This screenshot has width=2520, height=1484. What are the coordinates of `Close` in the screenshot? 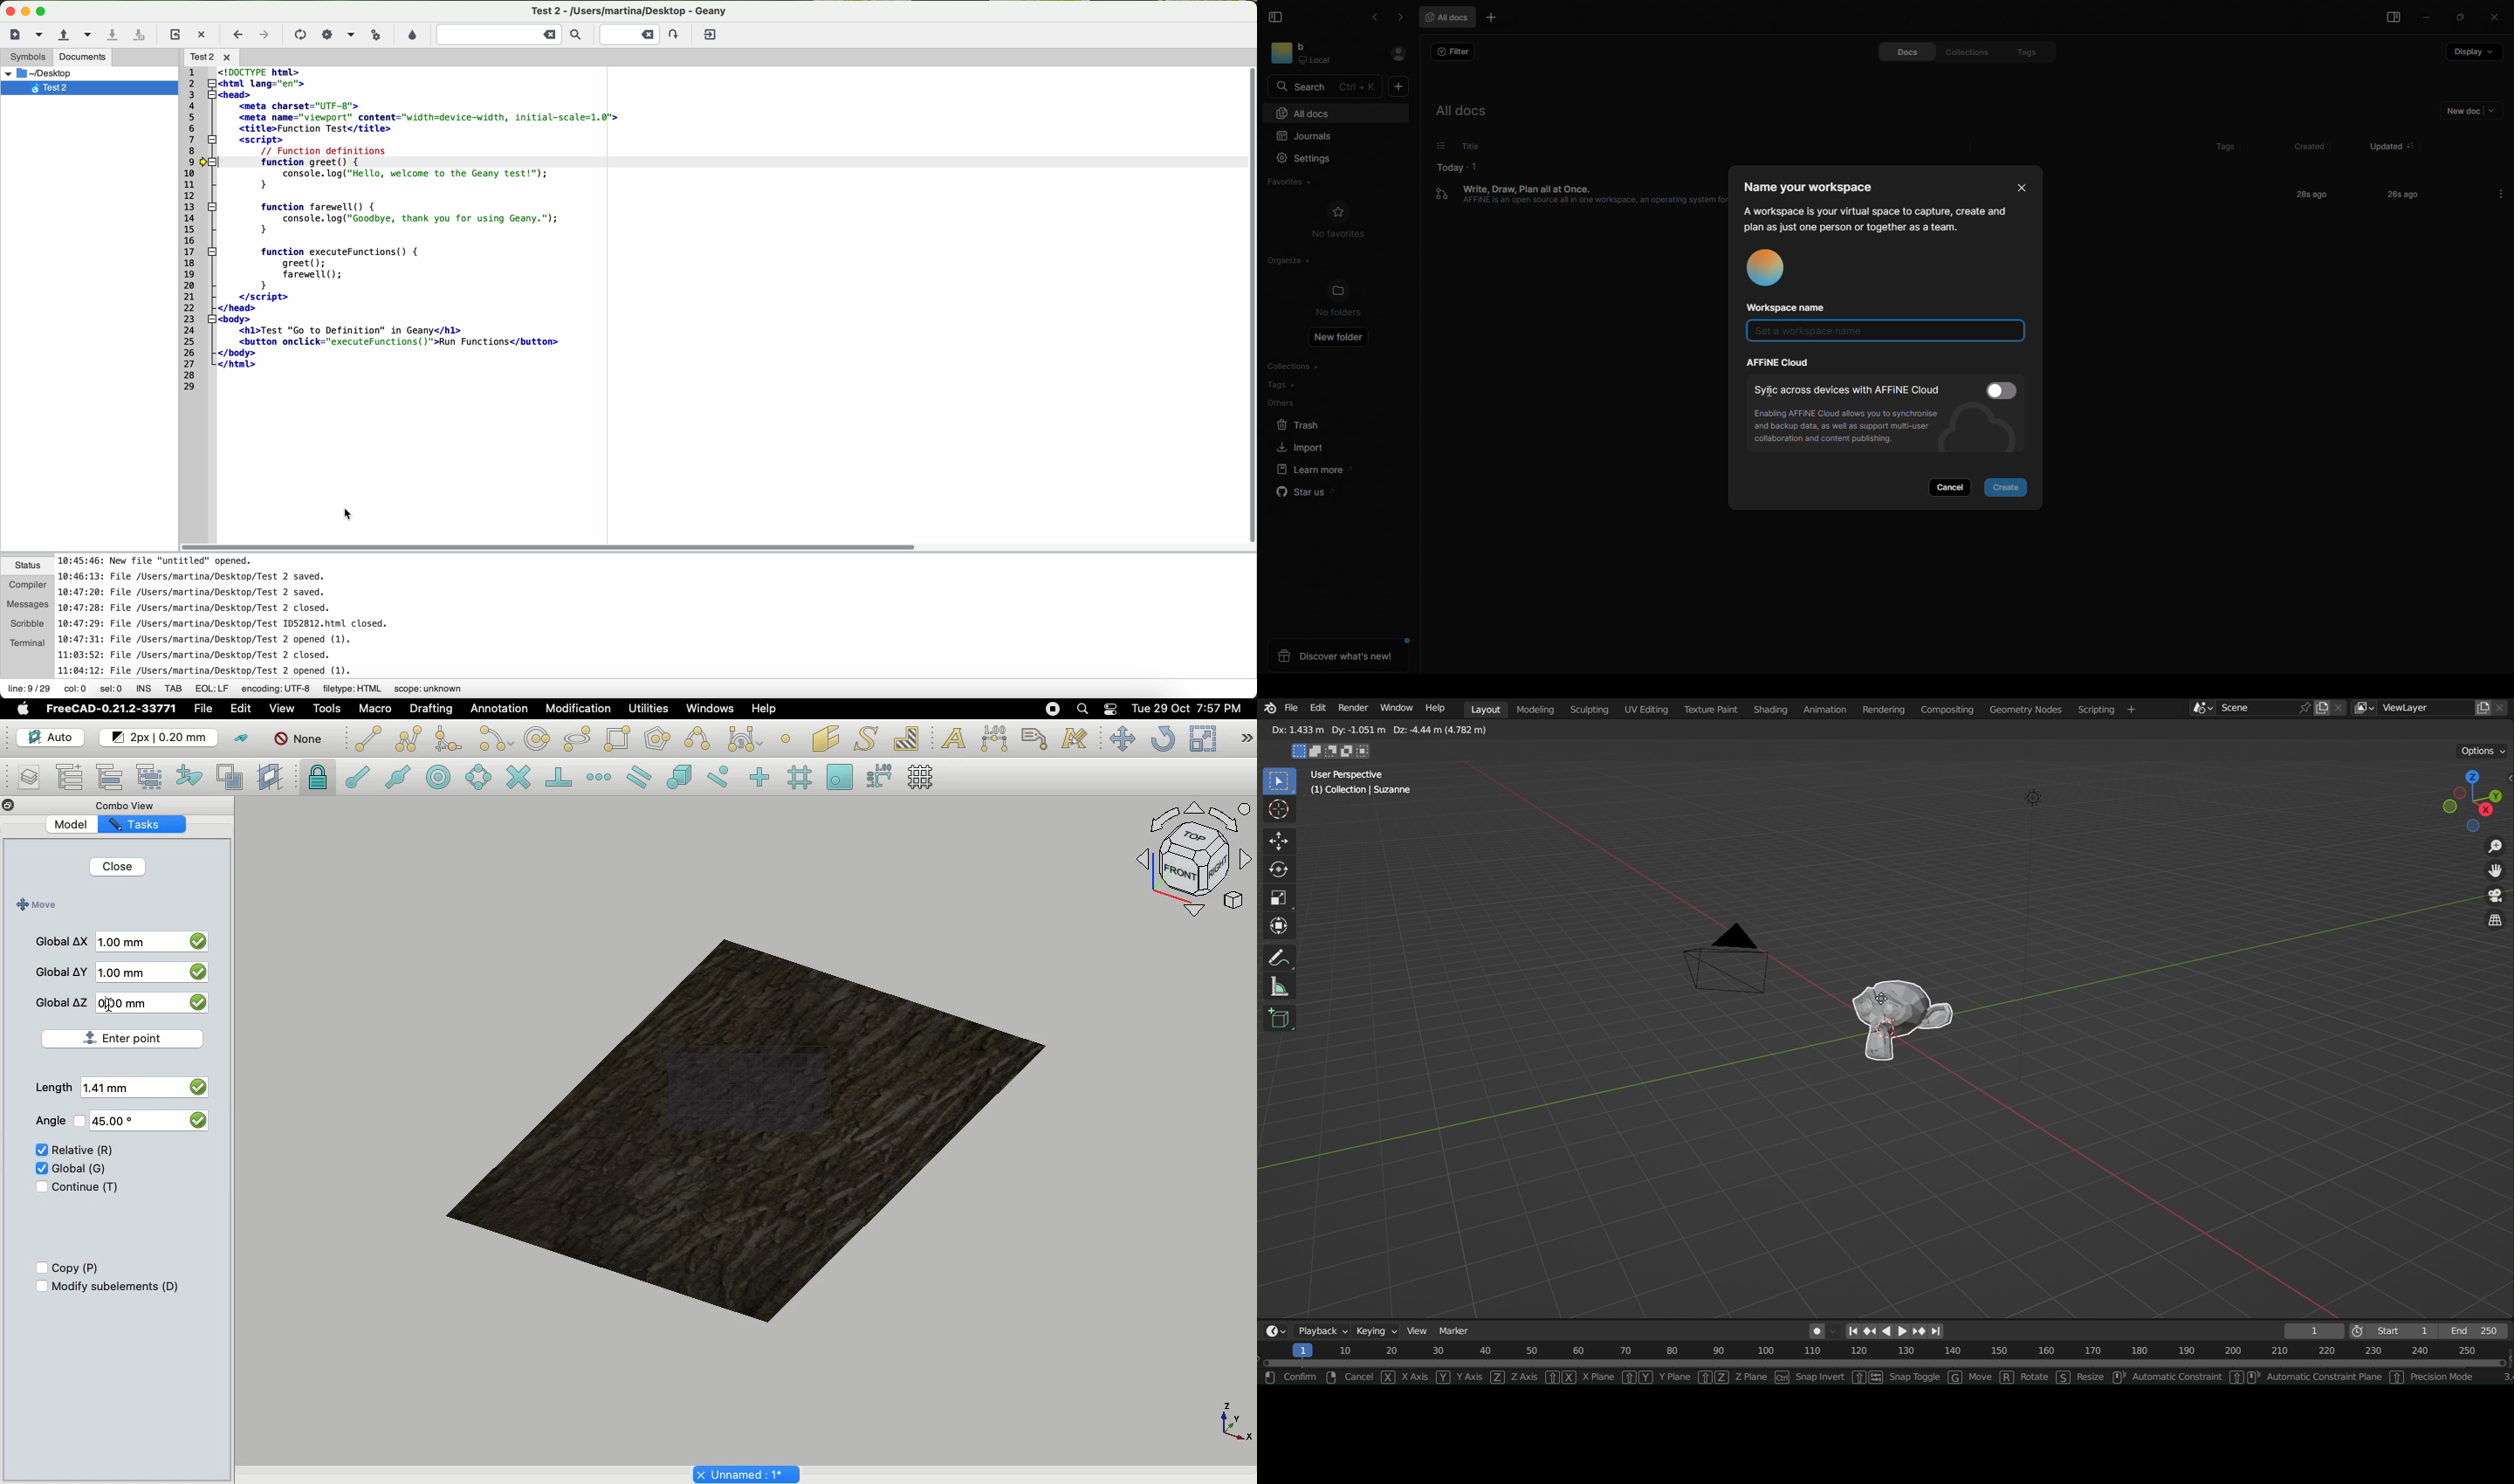 It's located at (117, 869).